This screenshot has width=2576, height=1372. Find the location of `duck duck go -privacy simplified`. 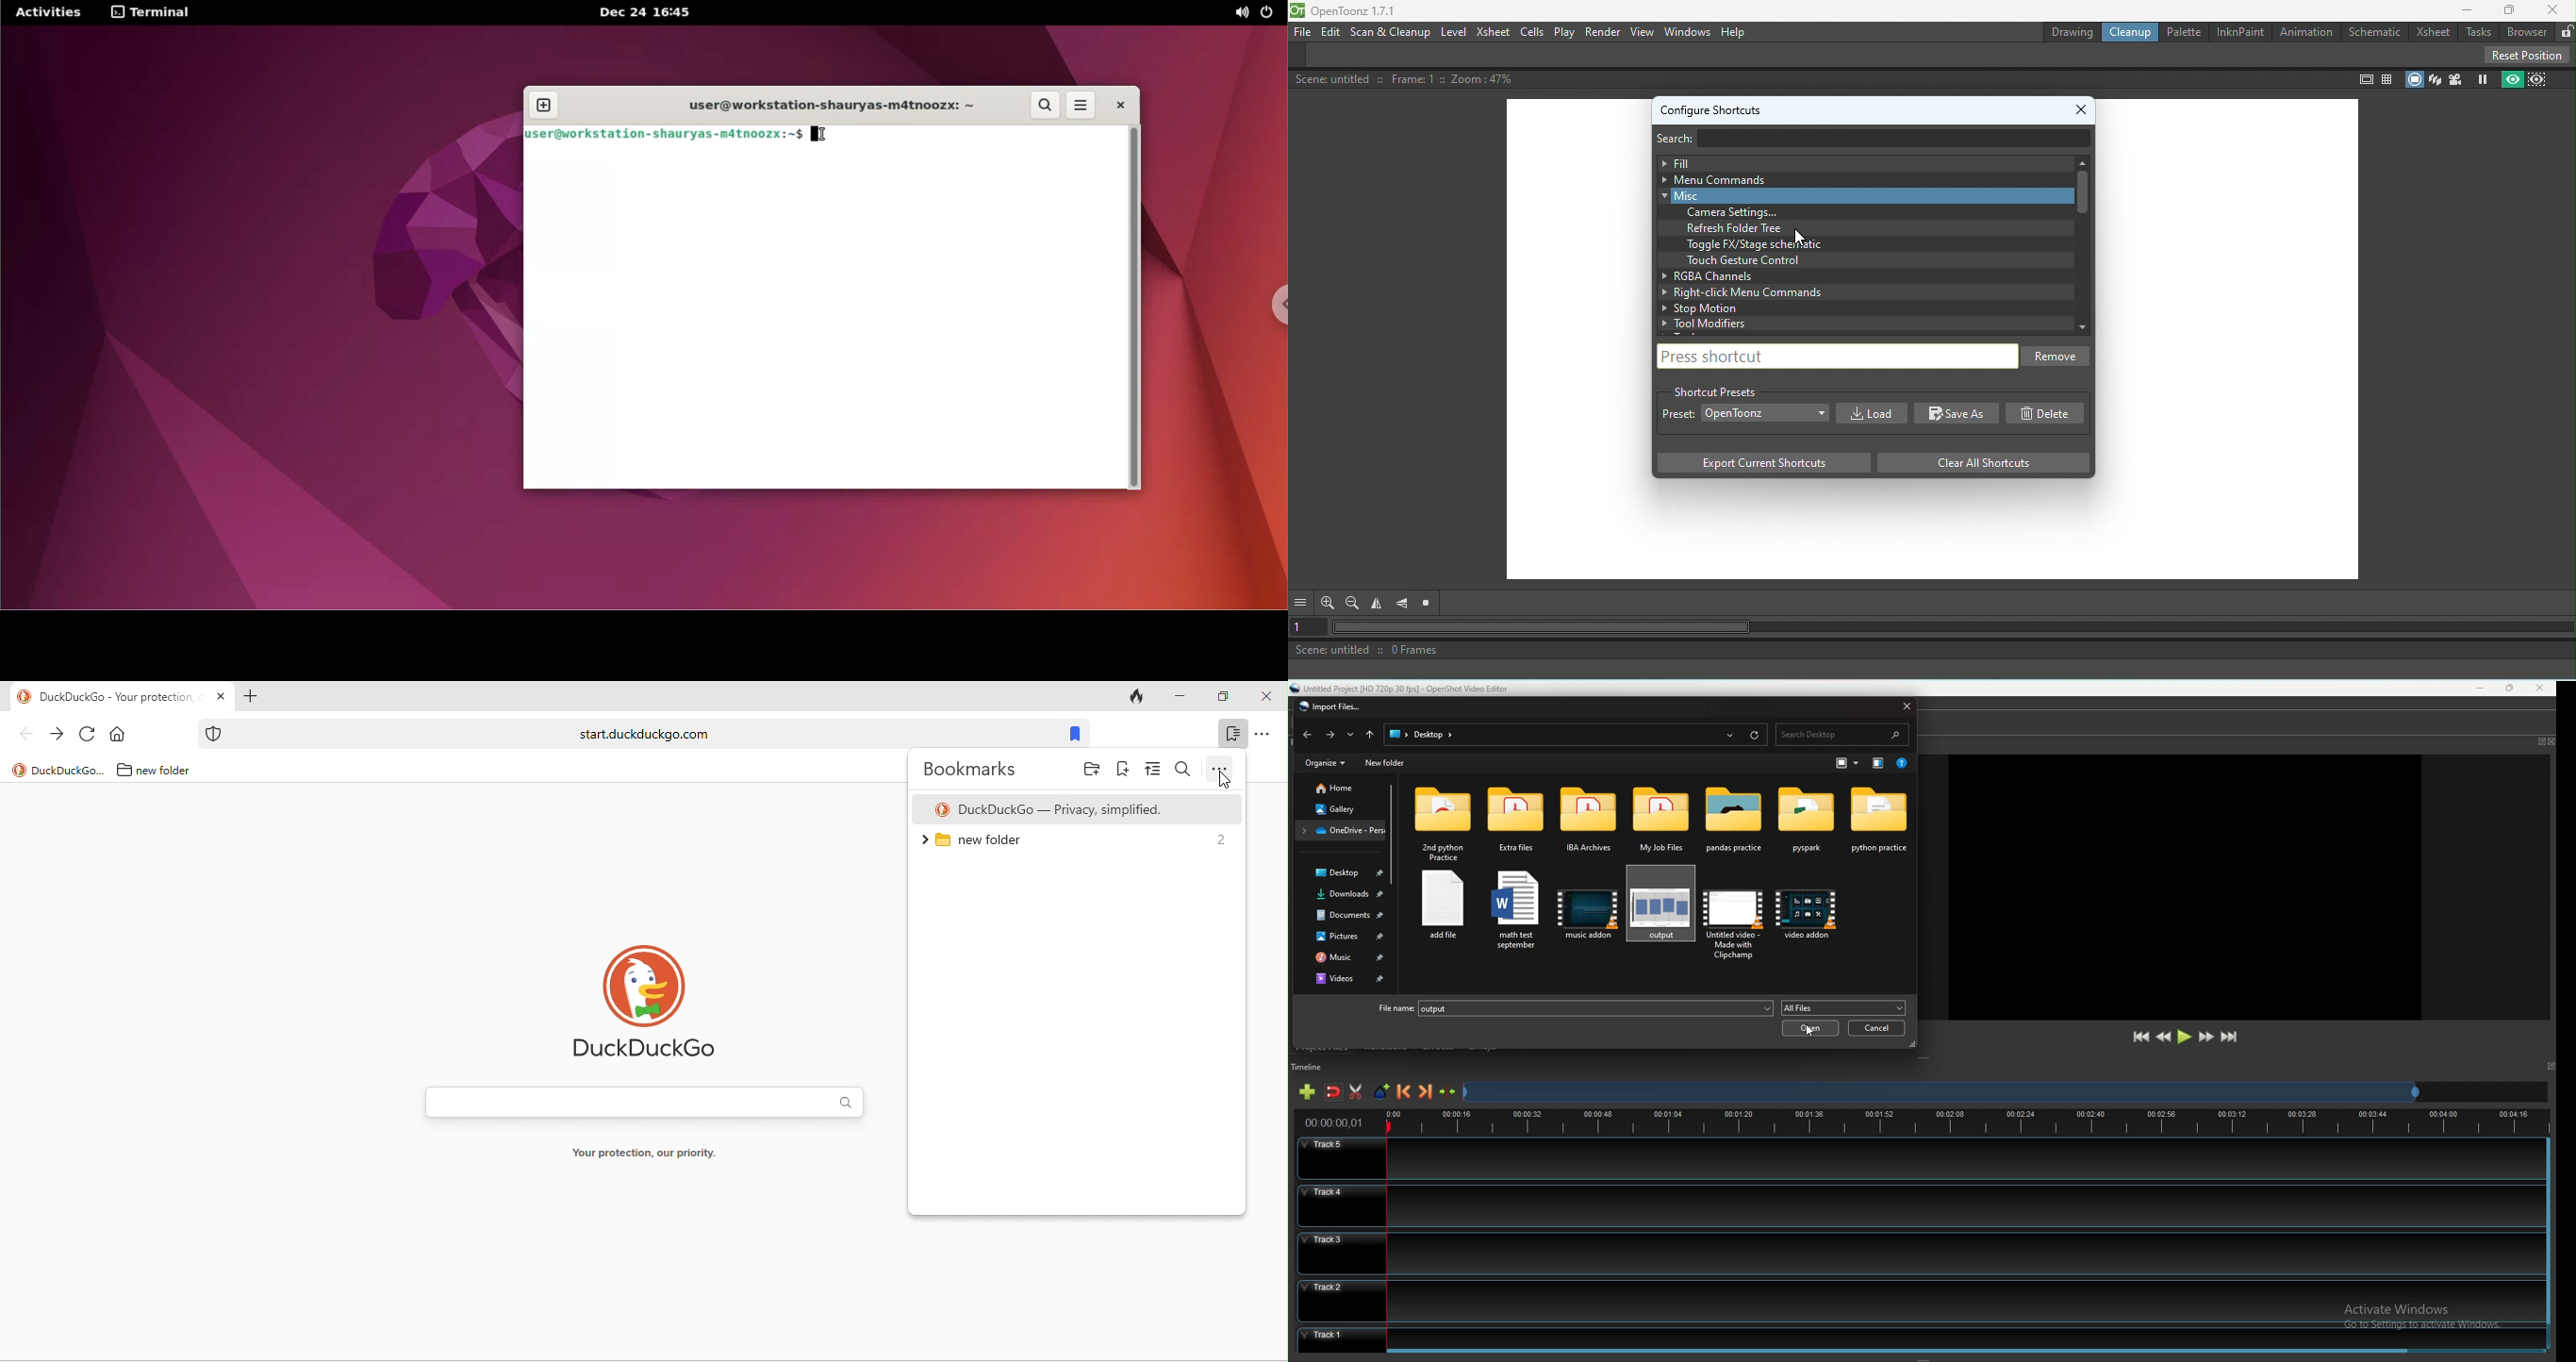

duck duck go -privacy simplified is located at coordinates (1063, 810).